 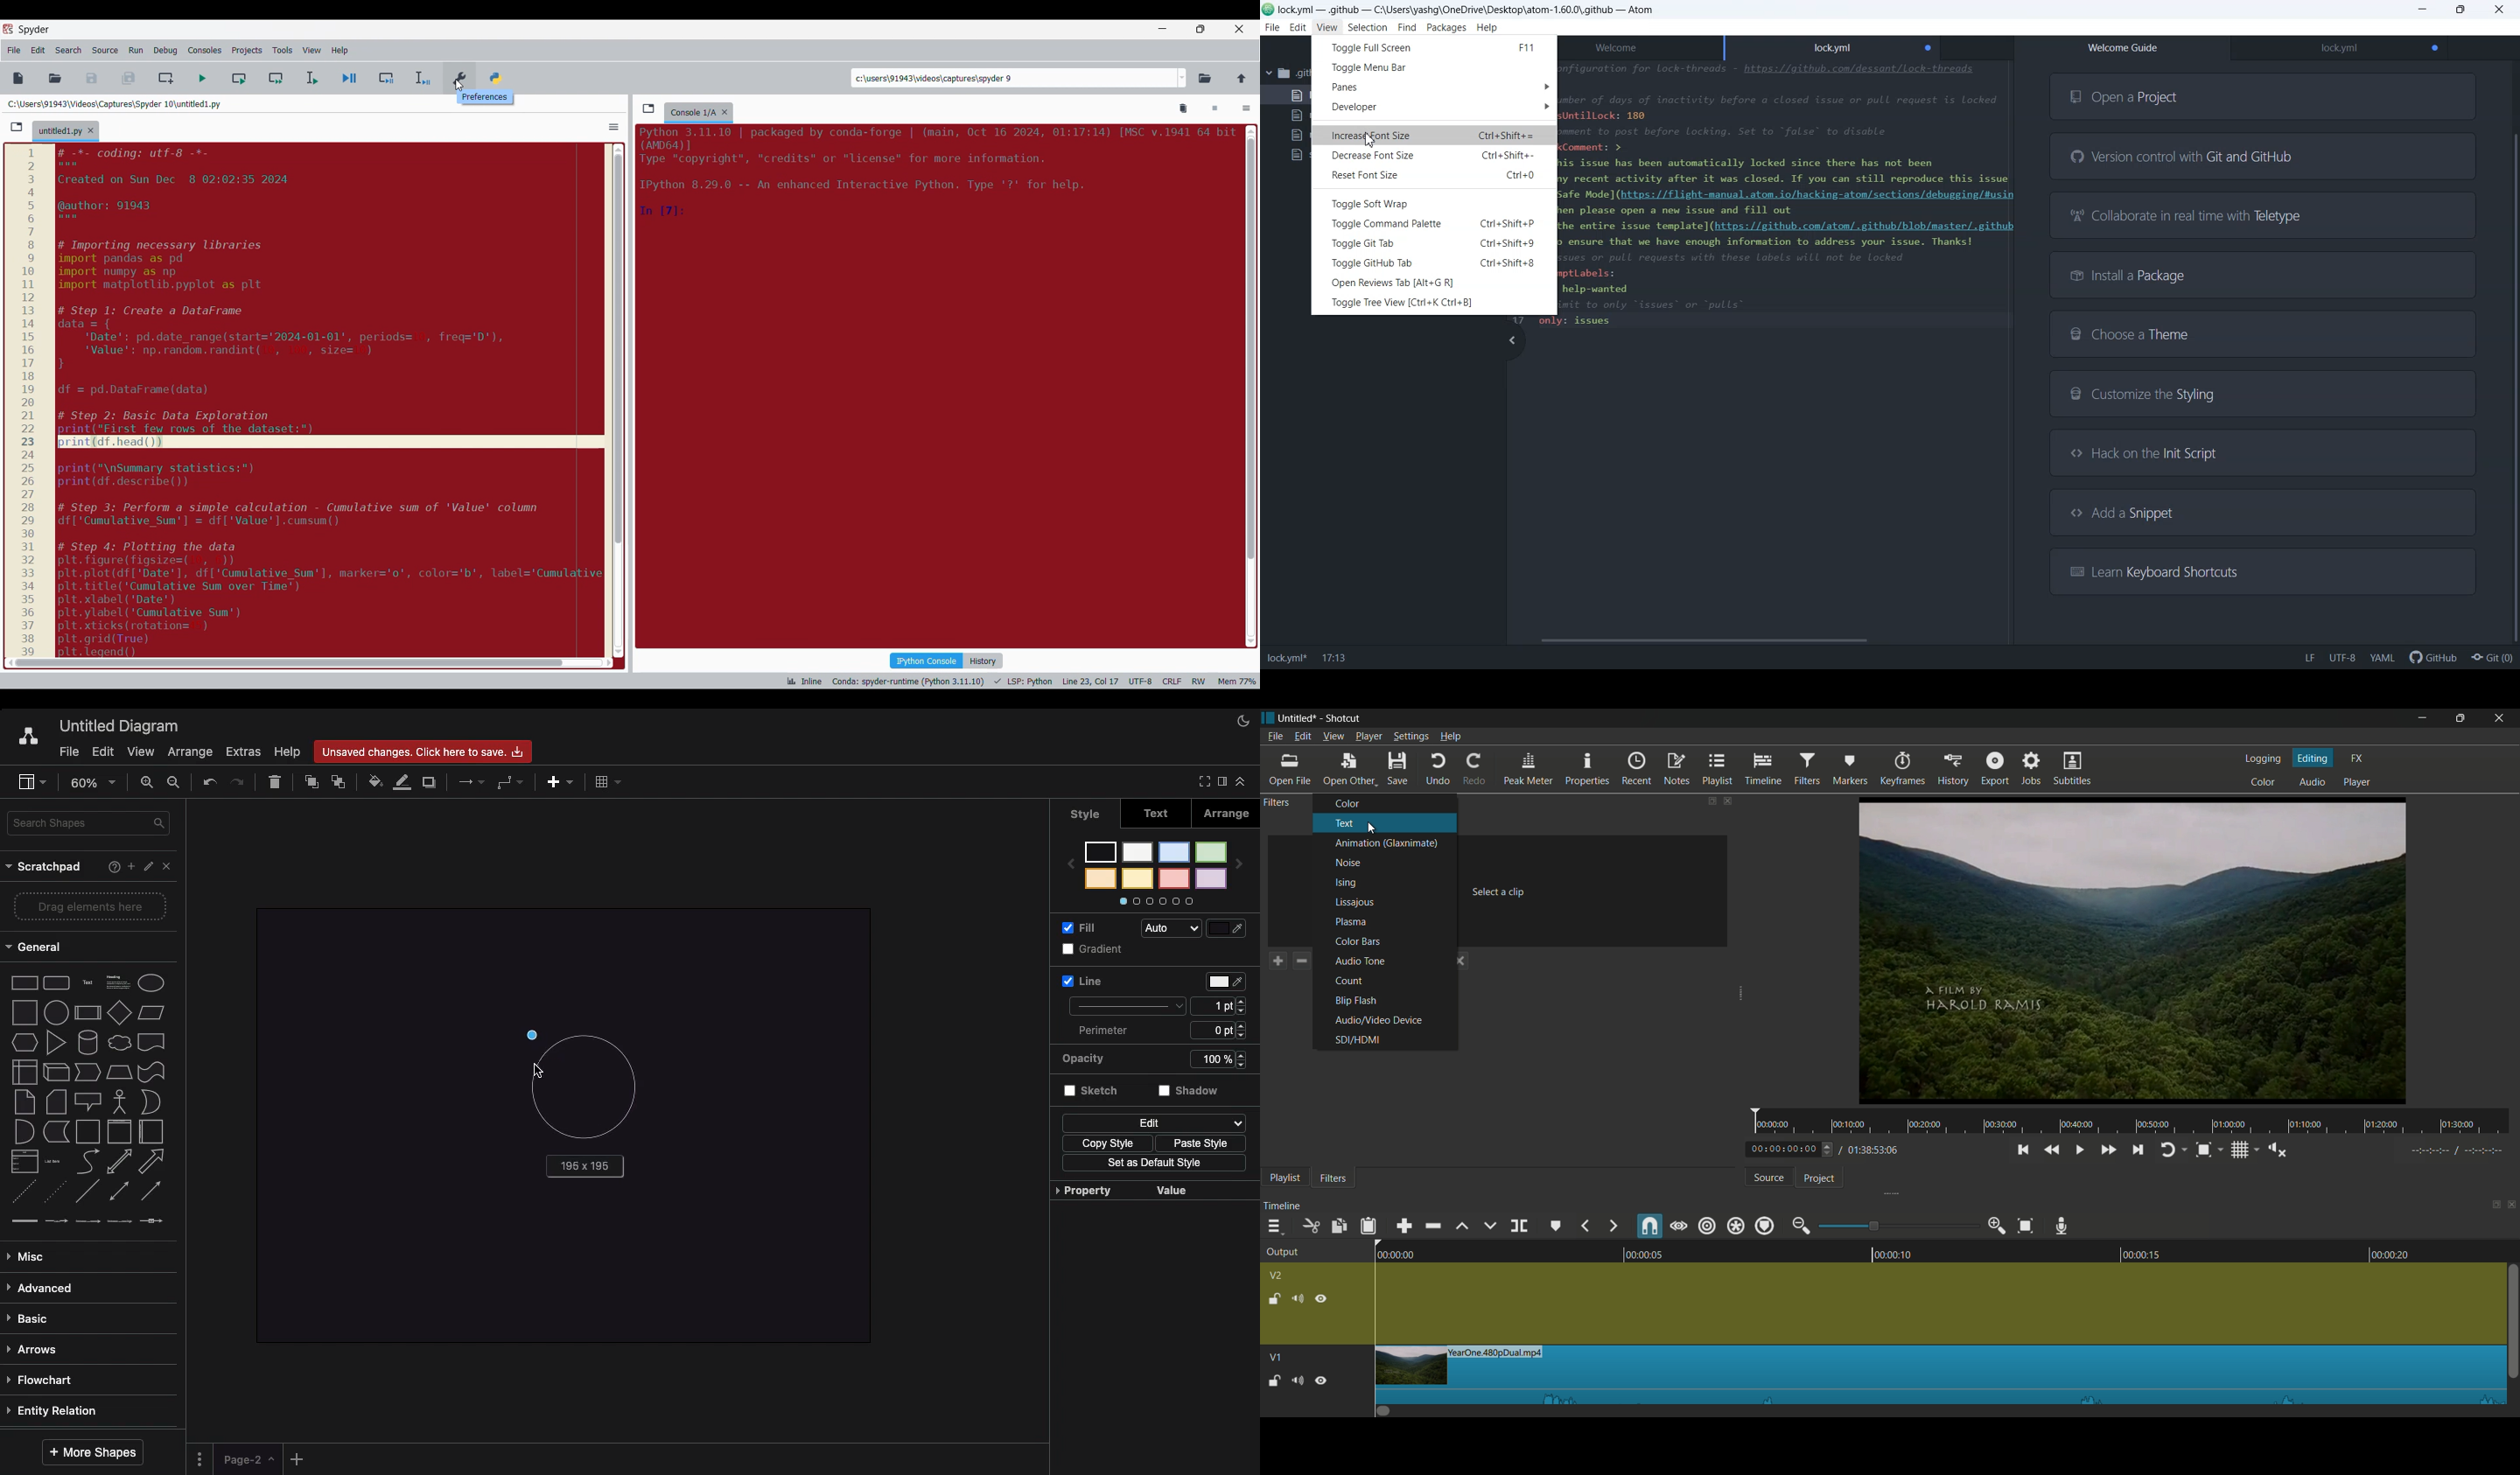 What do you see at coordinates (2382, 657) in the screenshot?
I see `YAML` at bounding box center [2382, 657].